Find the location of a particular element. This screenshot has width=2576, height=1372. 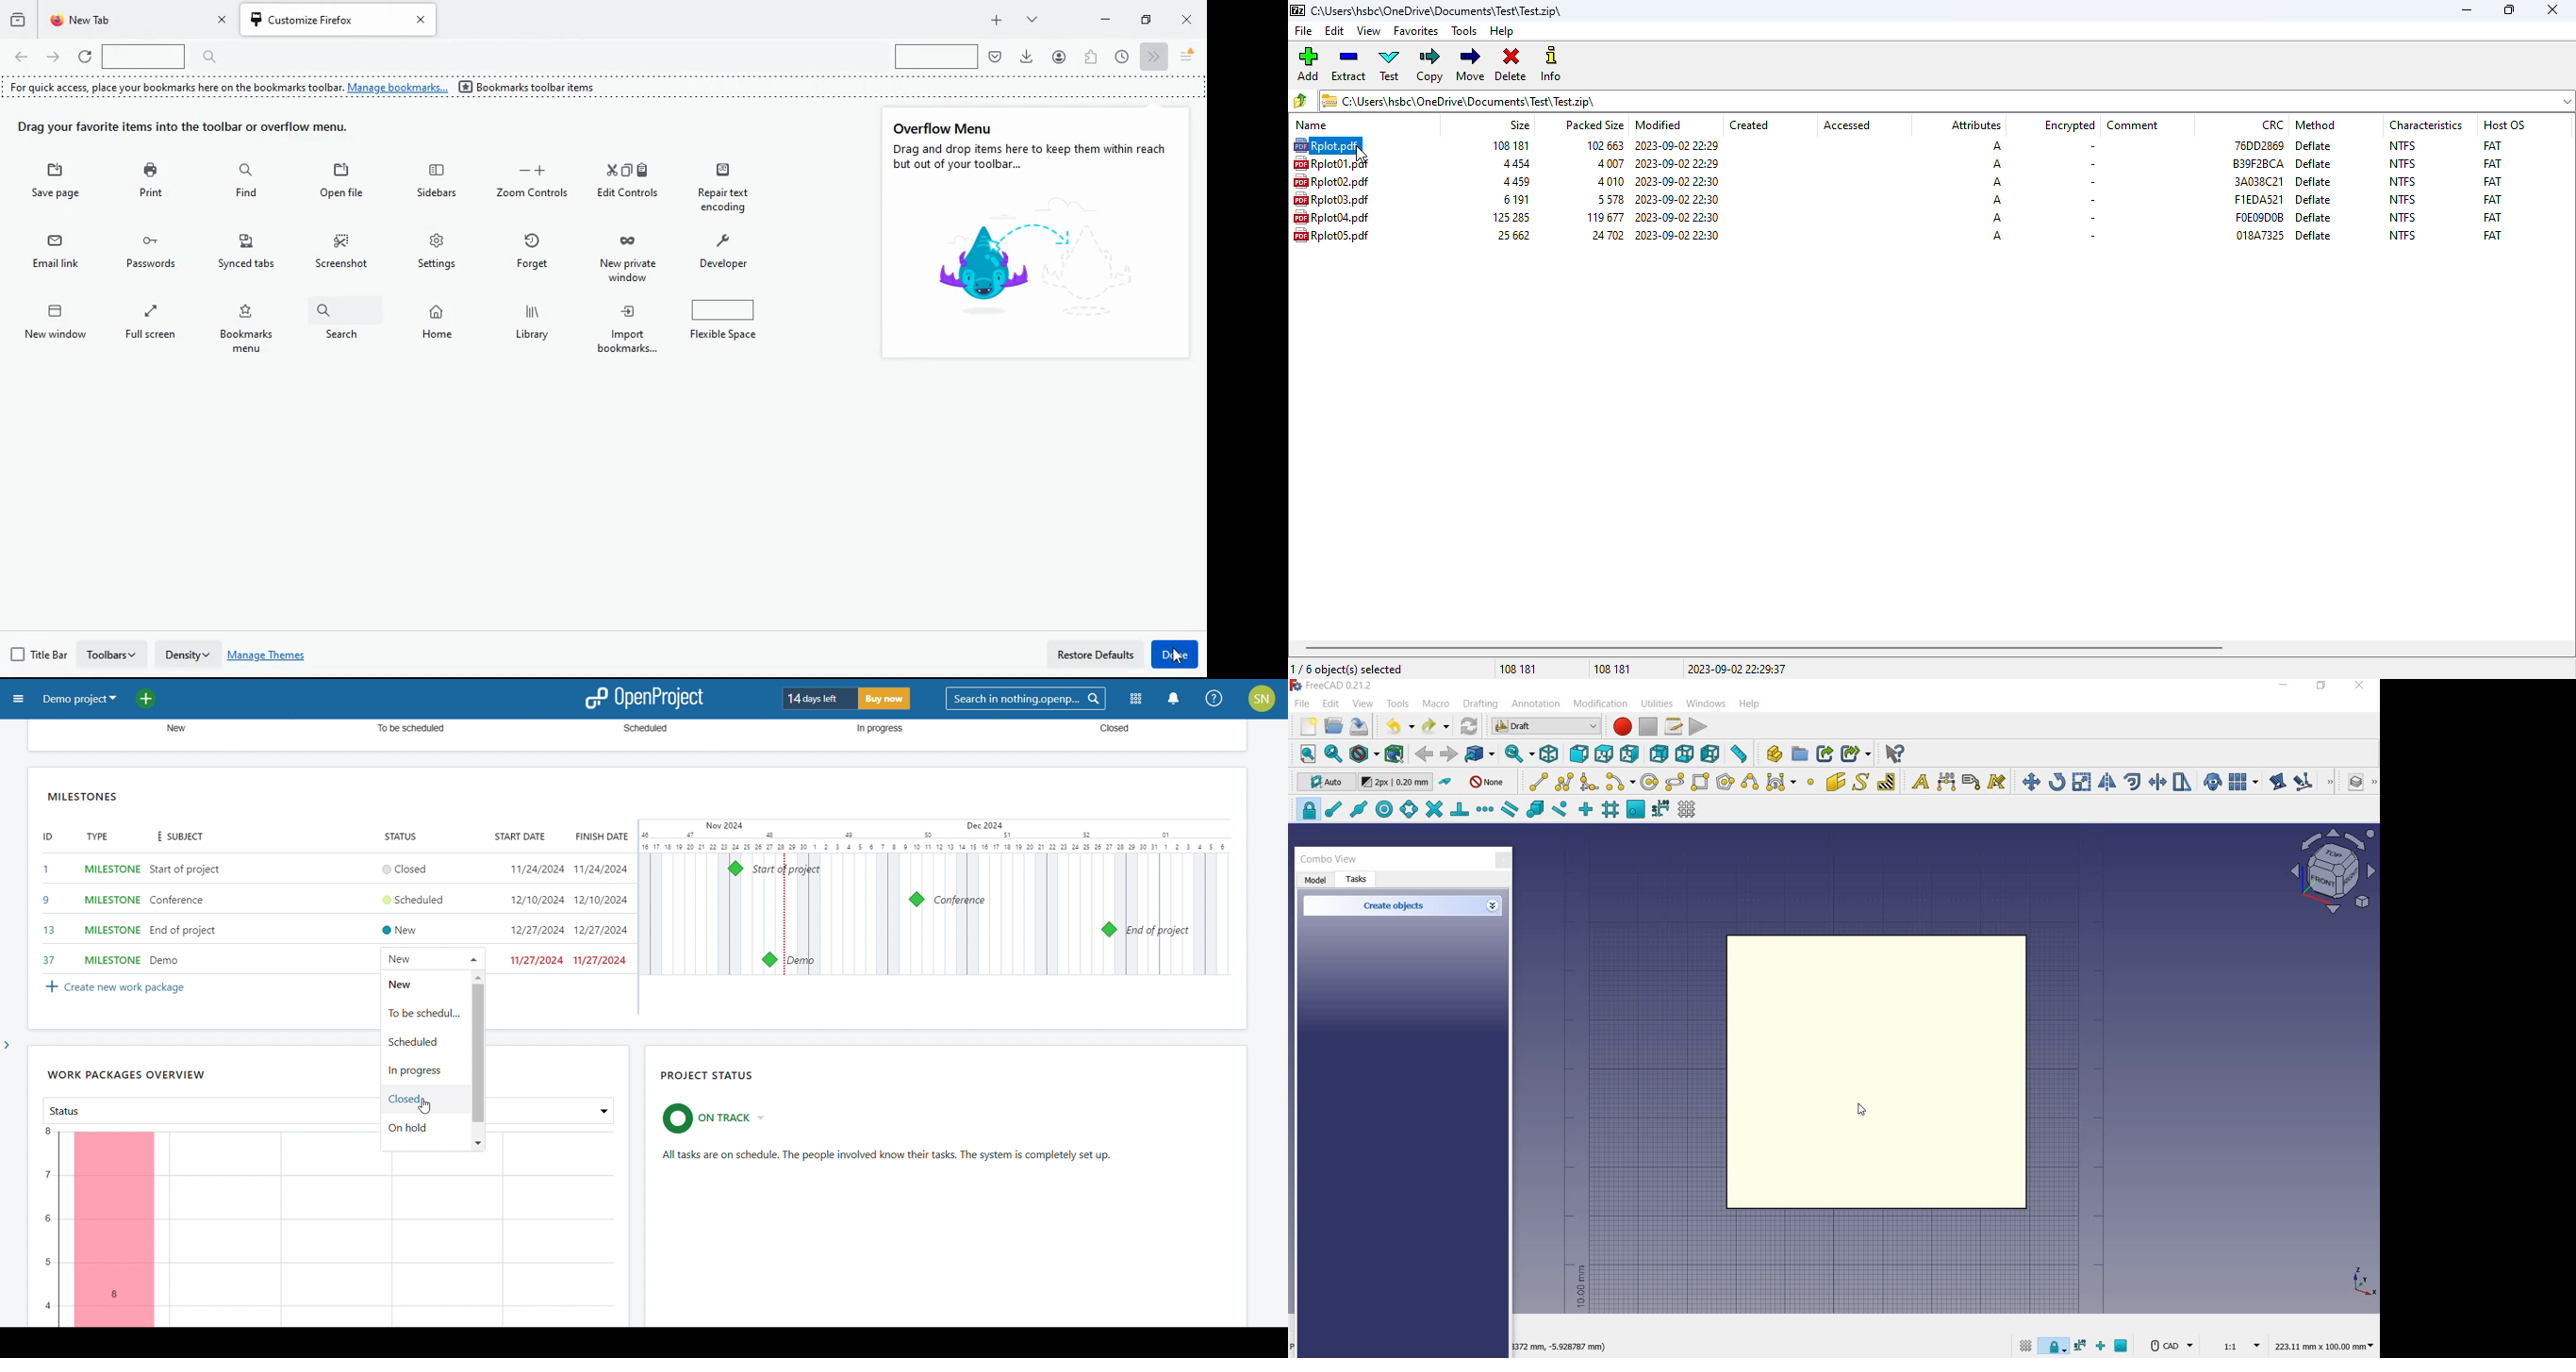

status is located at coordinates (398, 837).